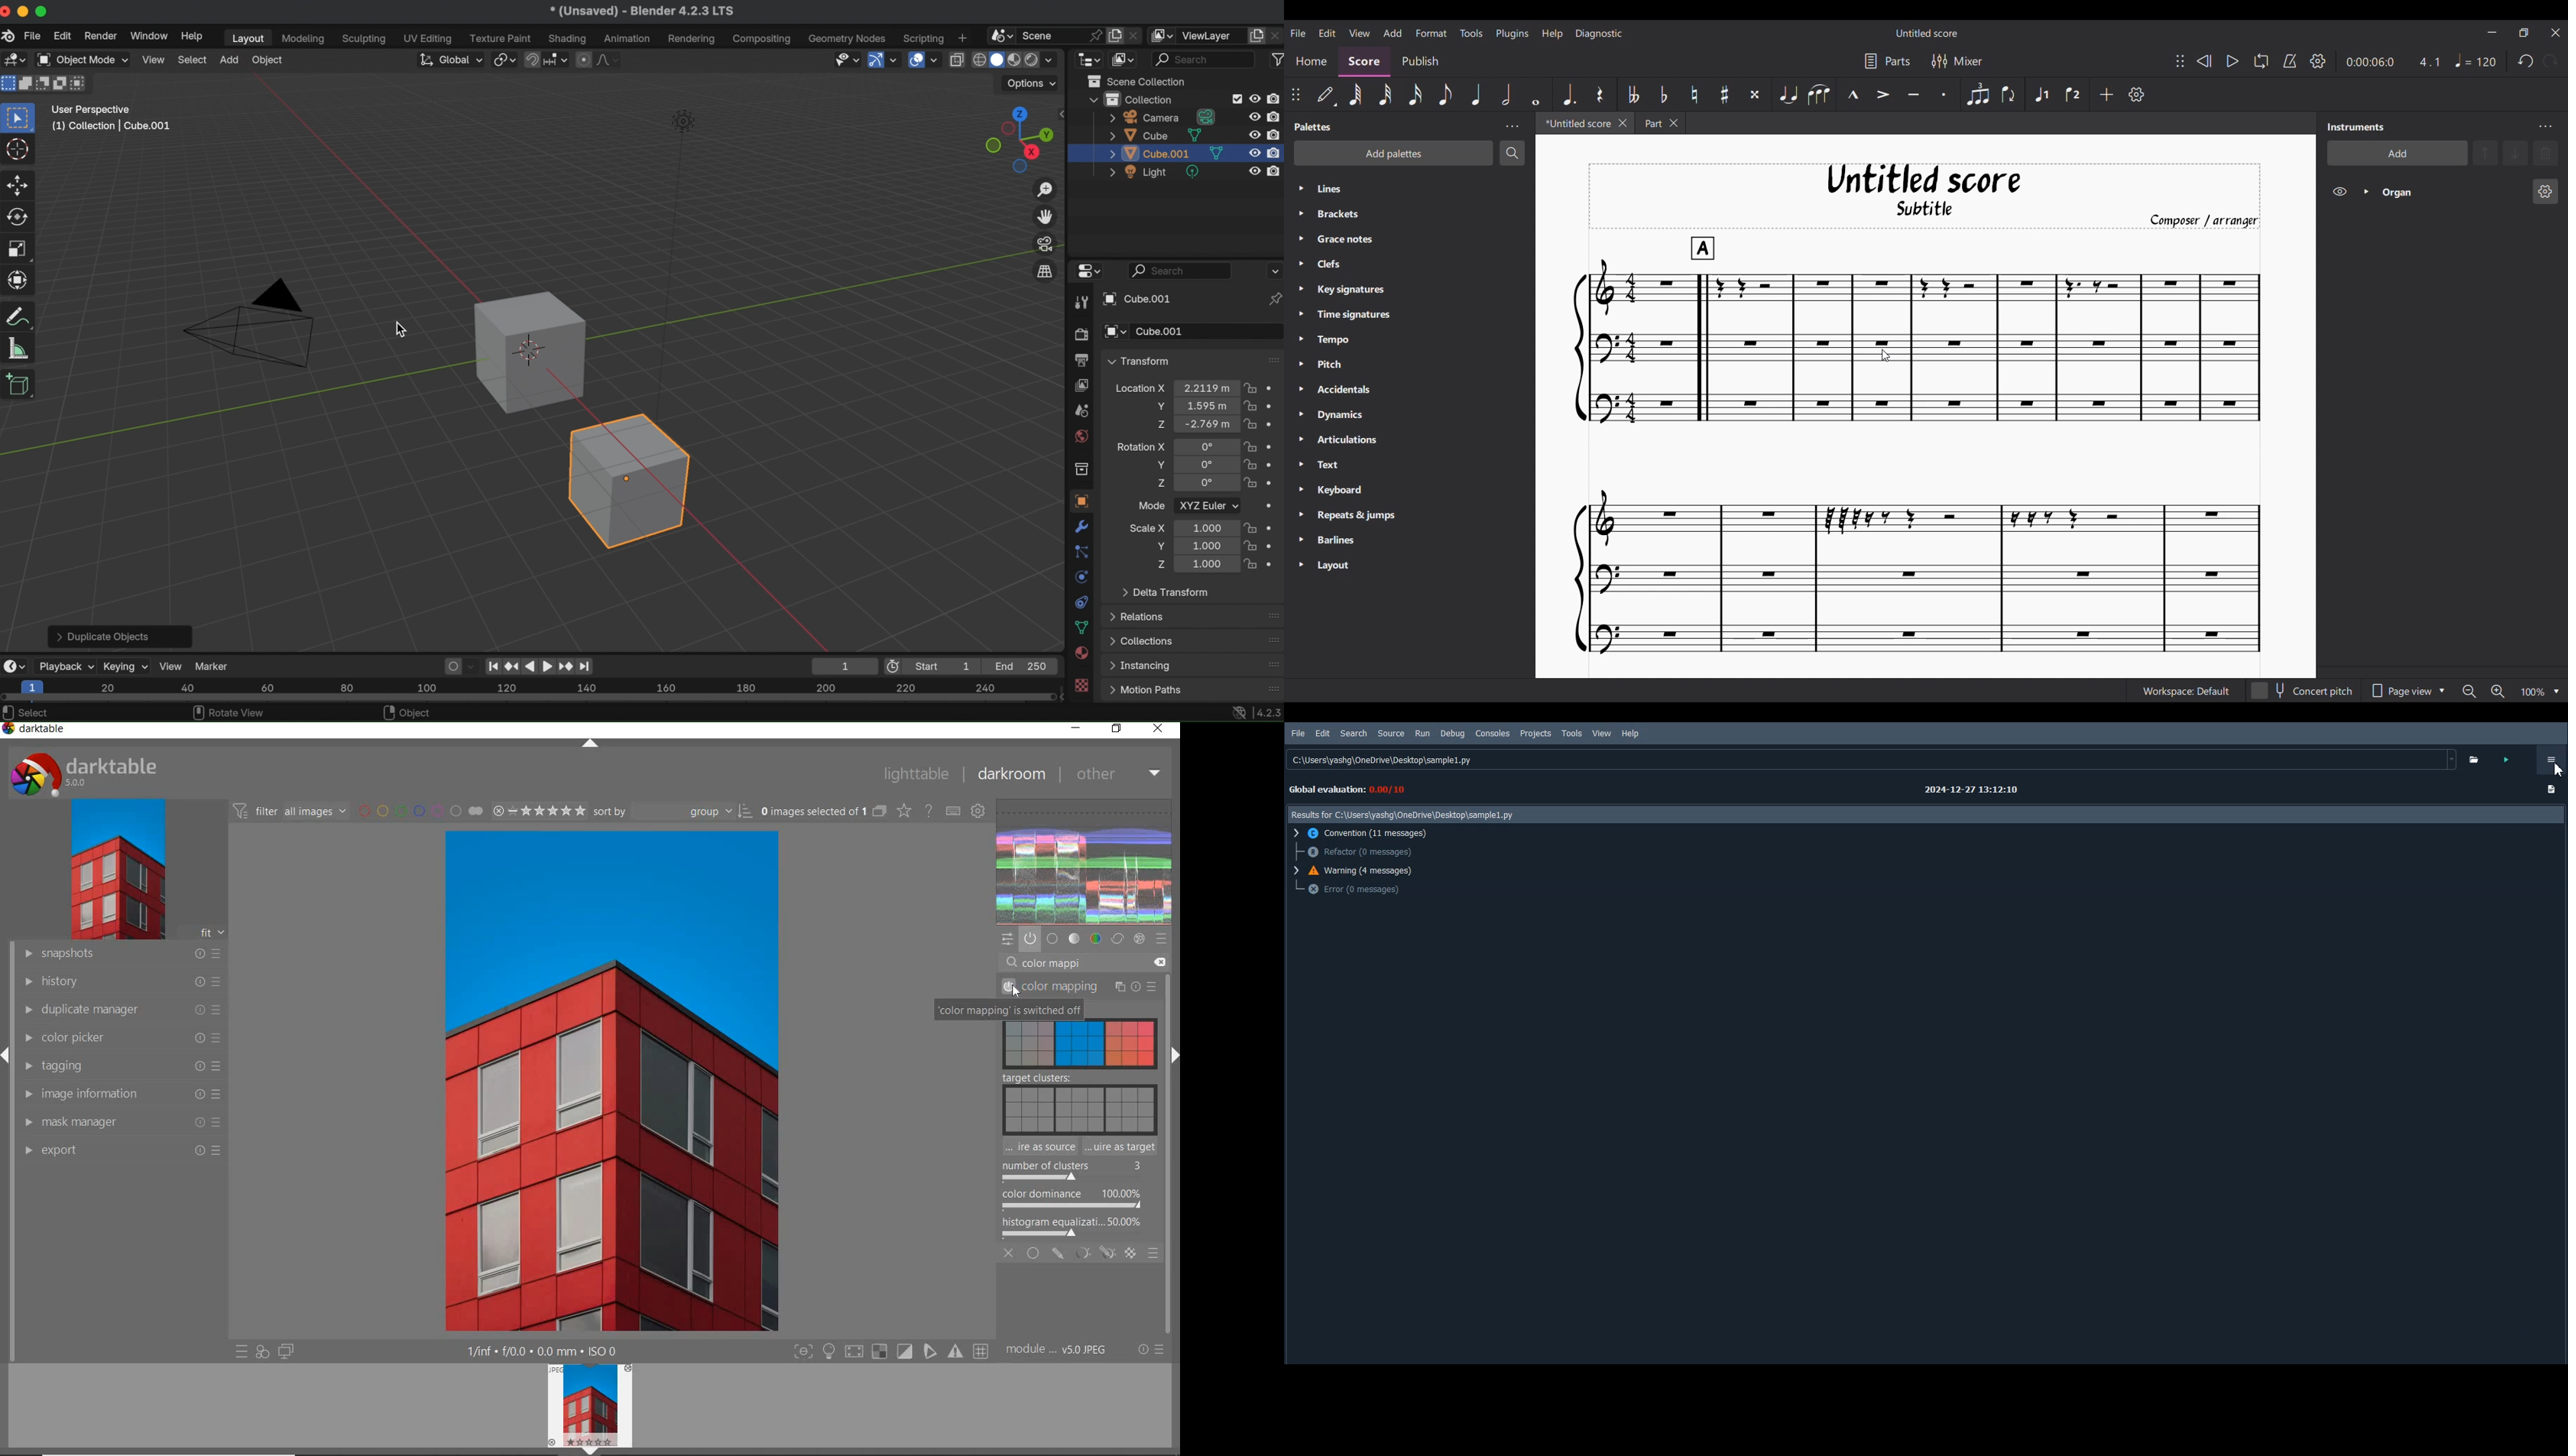 Image resolution: width=2576 pixels, height=1456 pixels. Describe the element at coordinates (1452, 734) in the screenshot. I see `Debug` at that location.